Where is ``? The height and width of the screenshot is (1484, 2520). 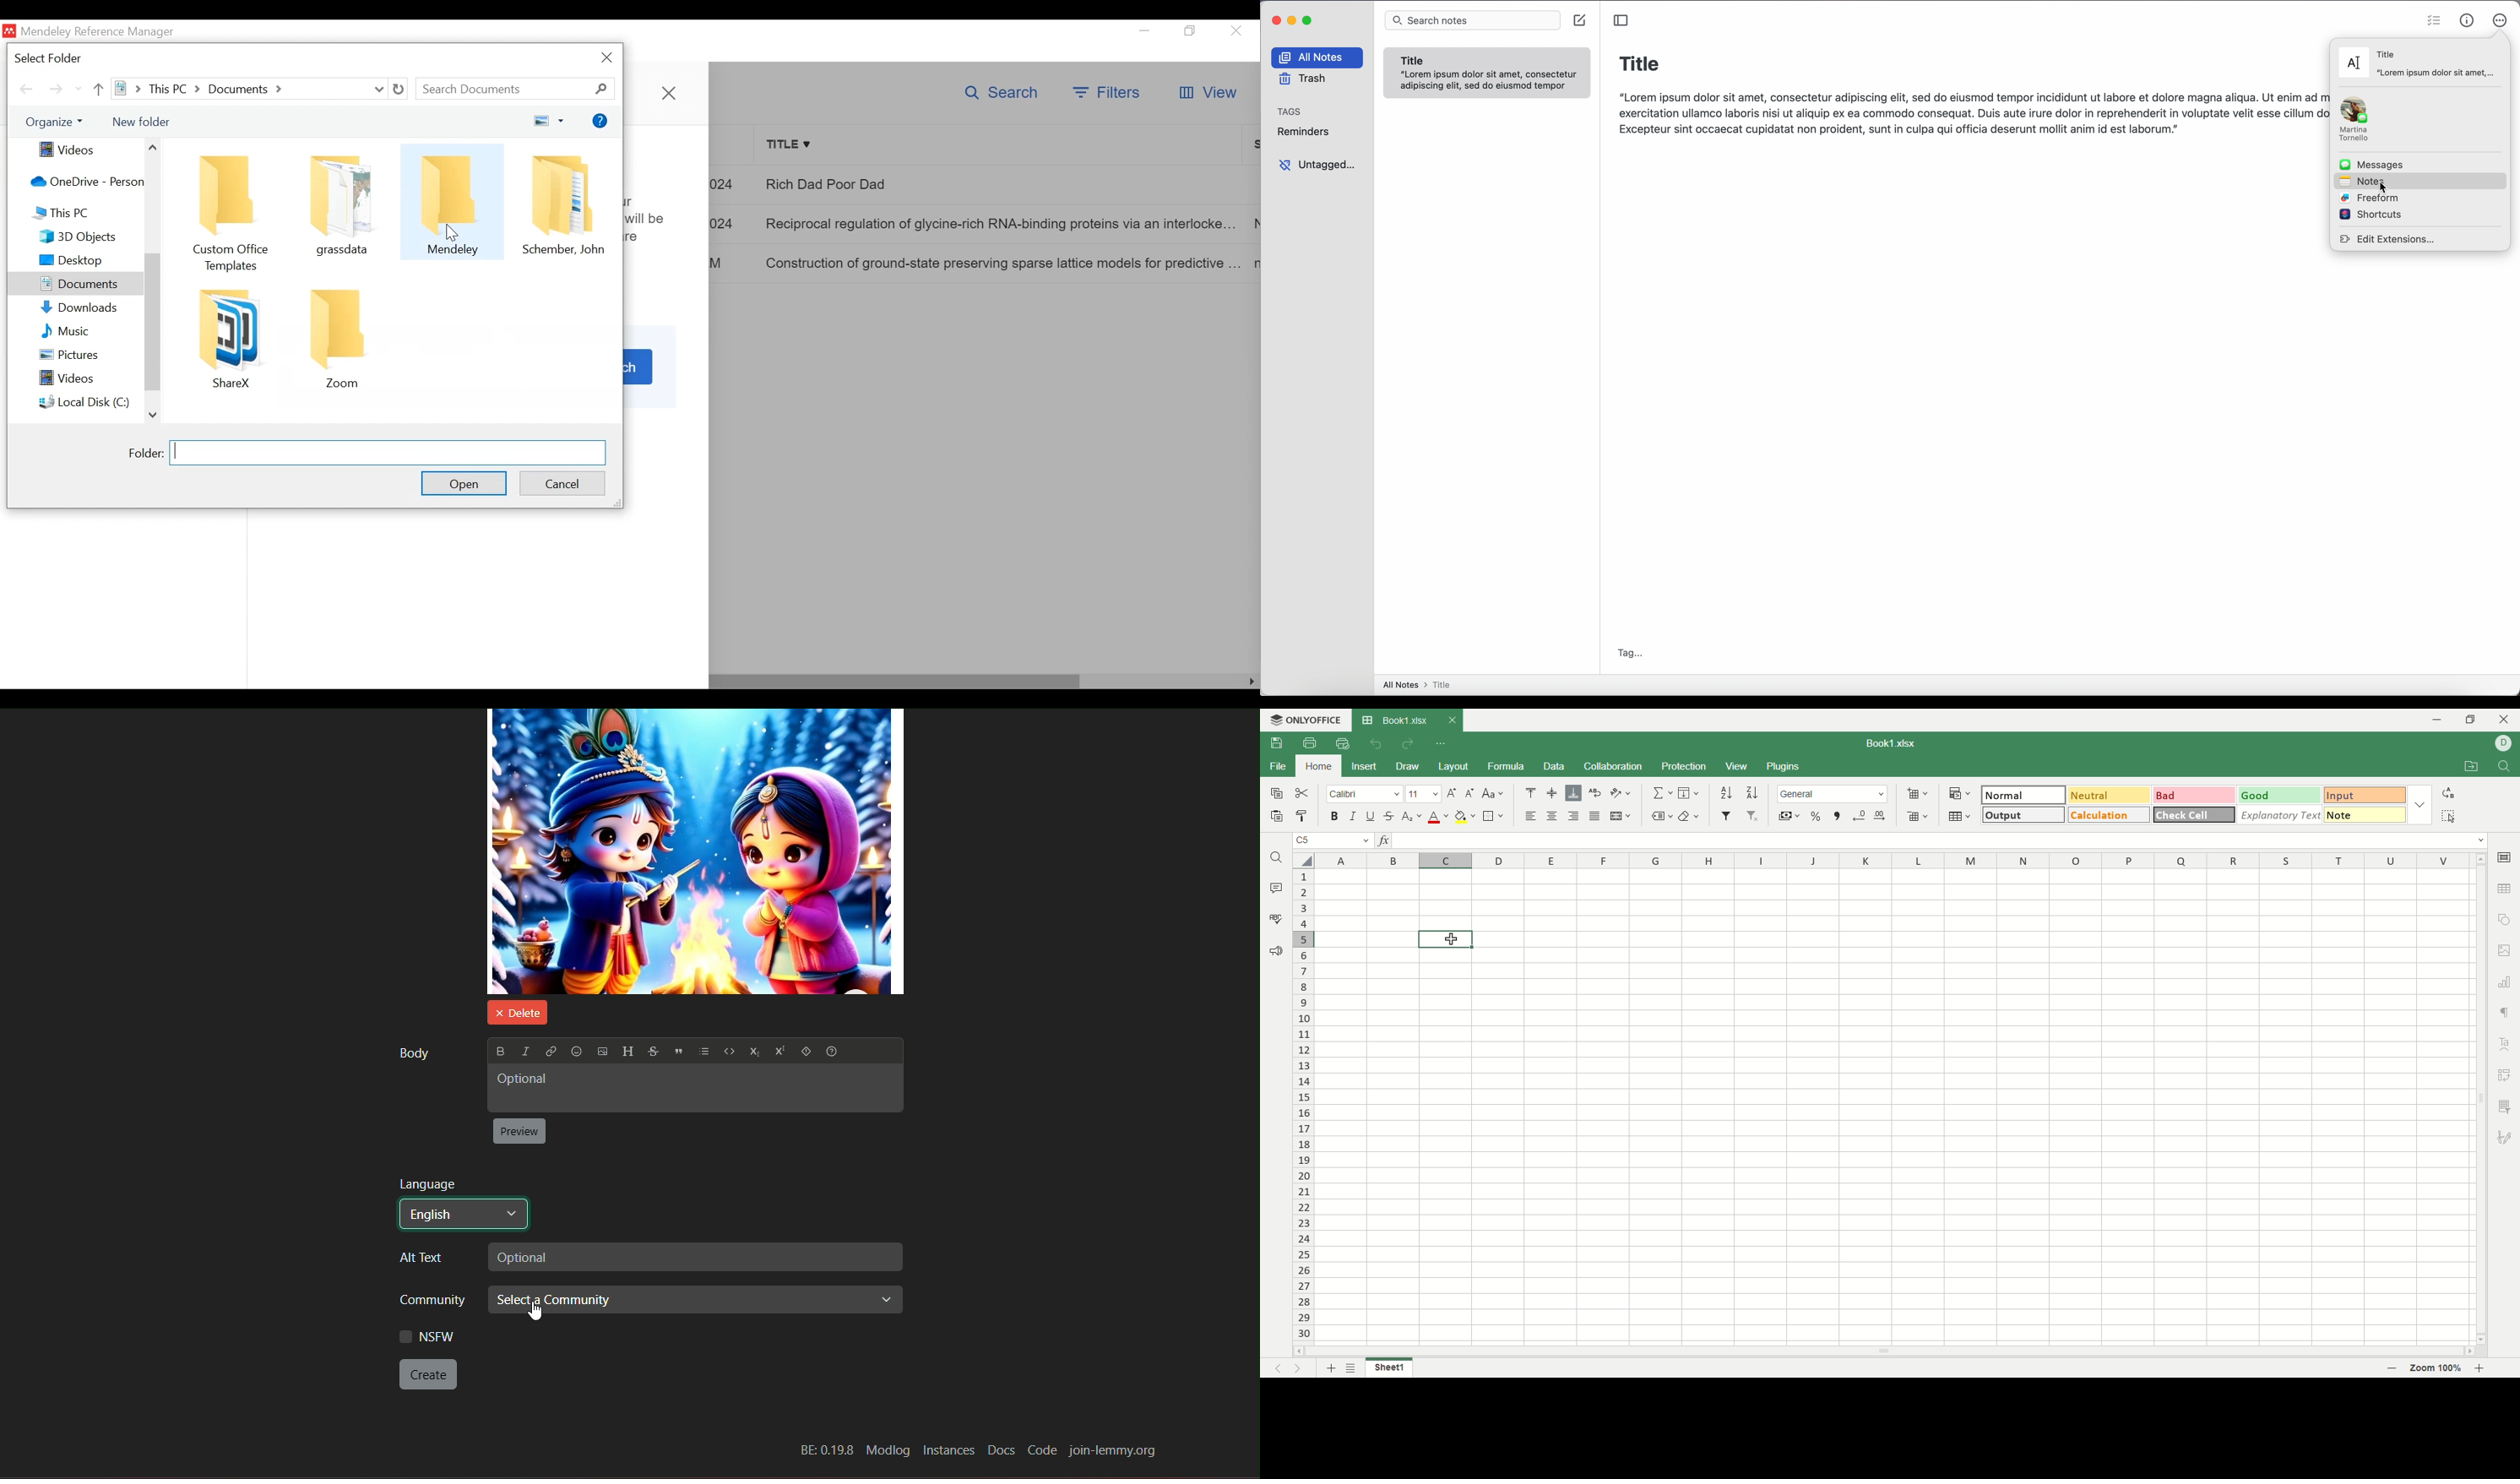
 is located at coordinates (778, 1052).